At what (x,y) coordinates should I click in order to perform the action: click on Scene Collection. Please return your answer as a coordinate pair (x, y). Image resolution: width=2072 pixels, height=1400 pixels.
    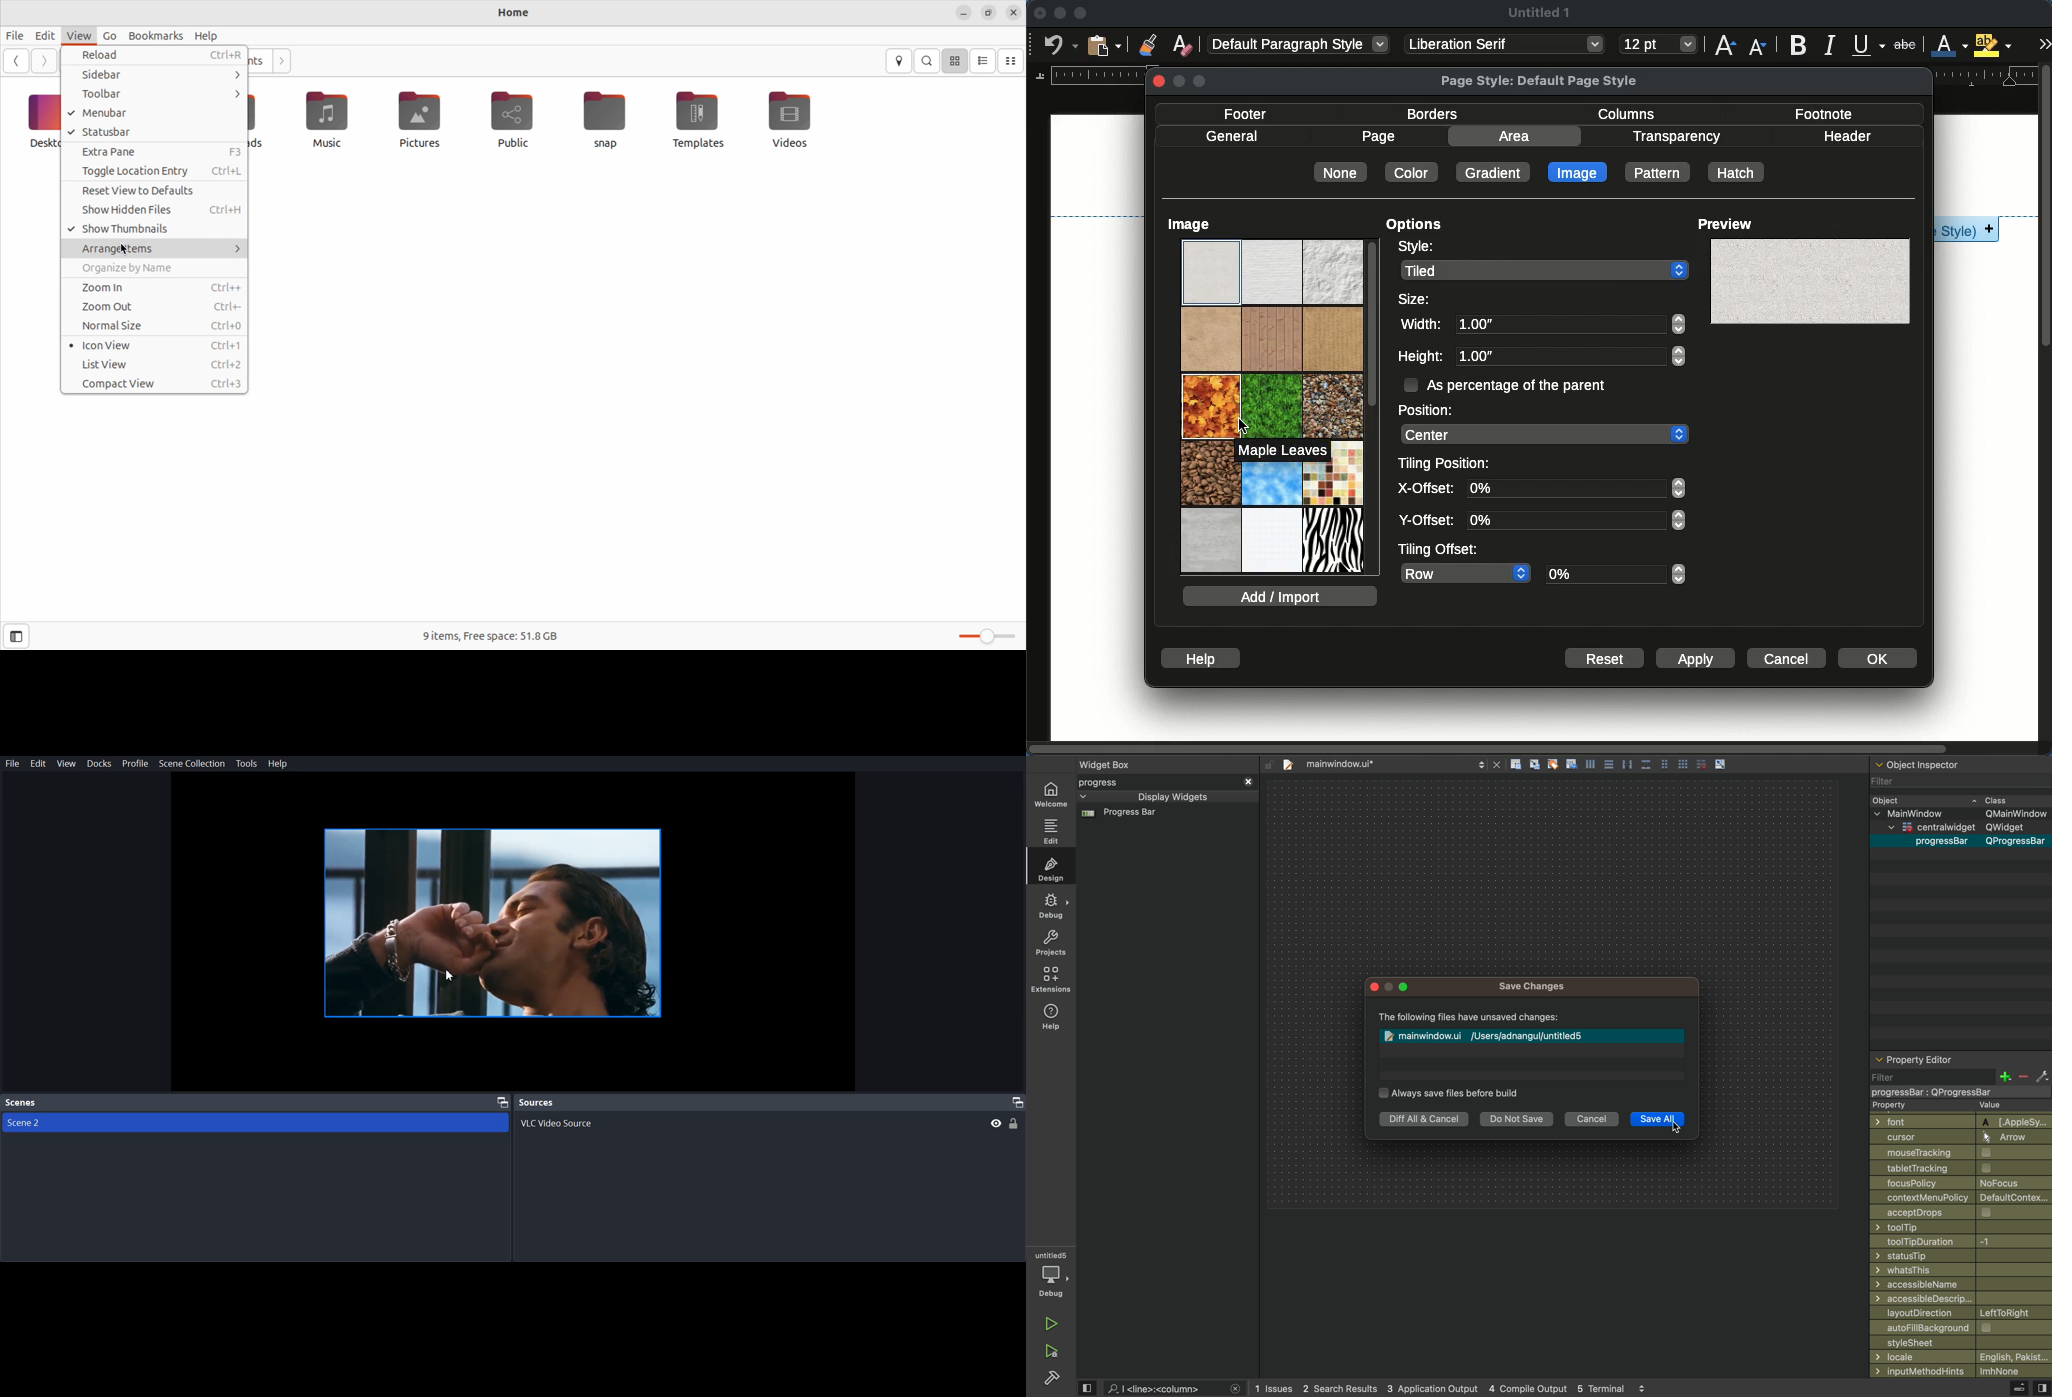
    Looking at the image, I should click on (192, 764).